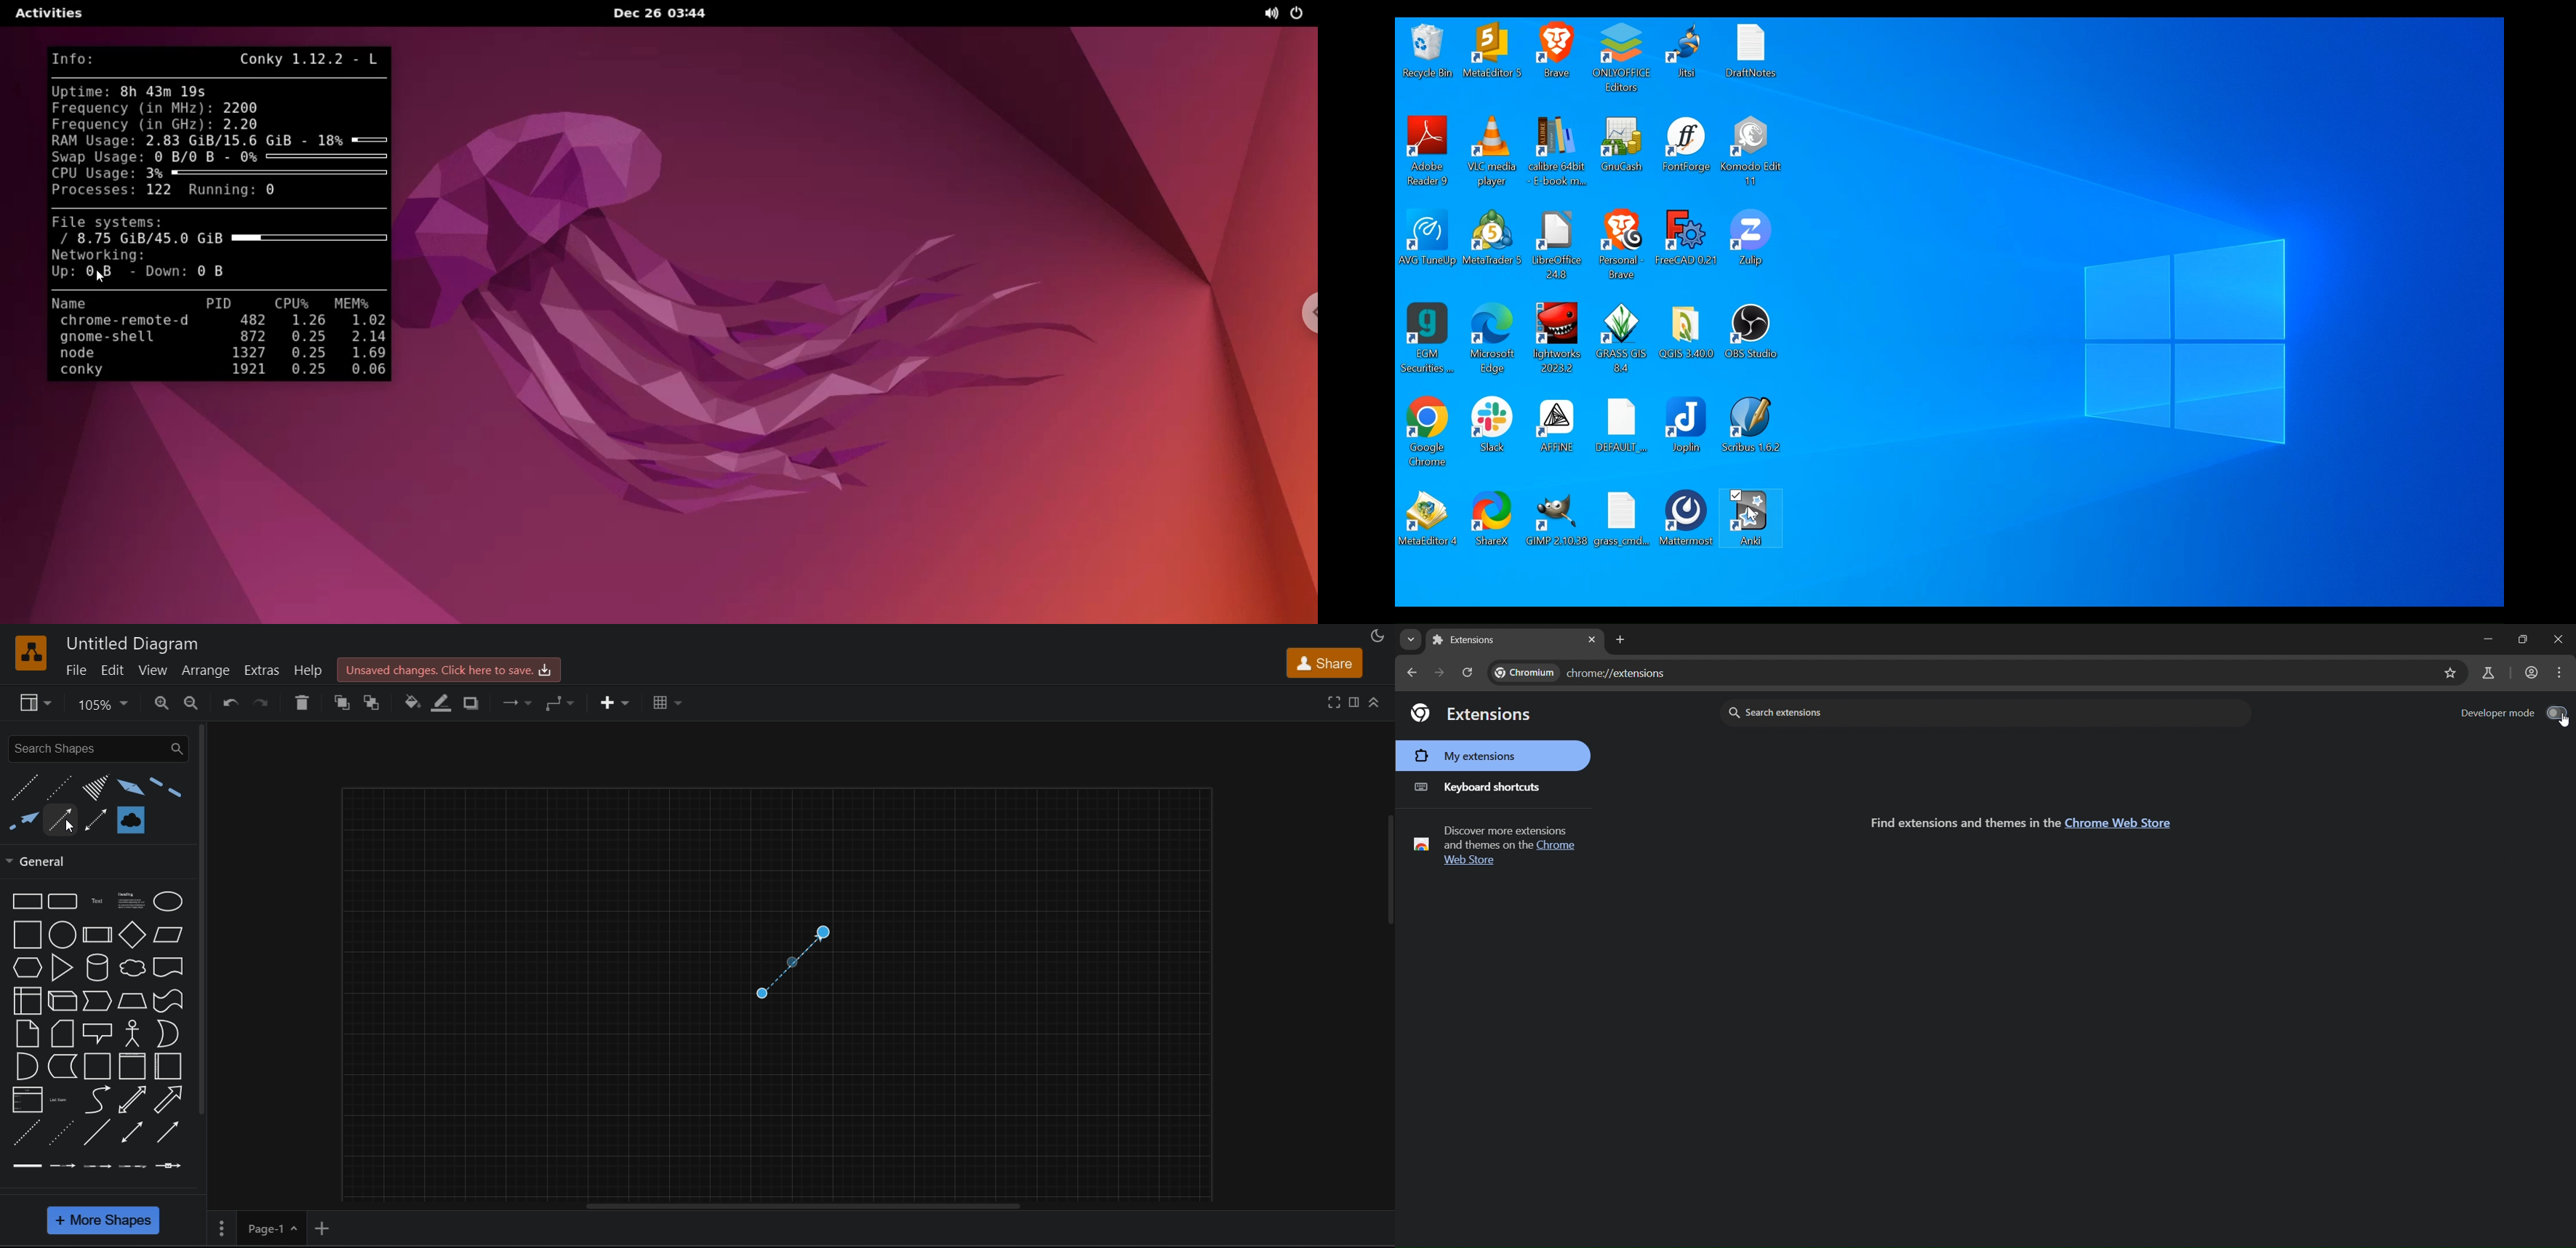  Describe the element at coordinates (1378, 636) in the screenshot. I see `appearance` at that location.